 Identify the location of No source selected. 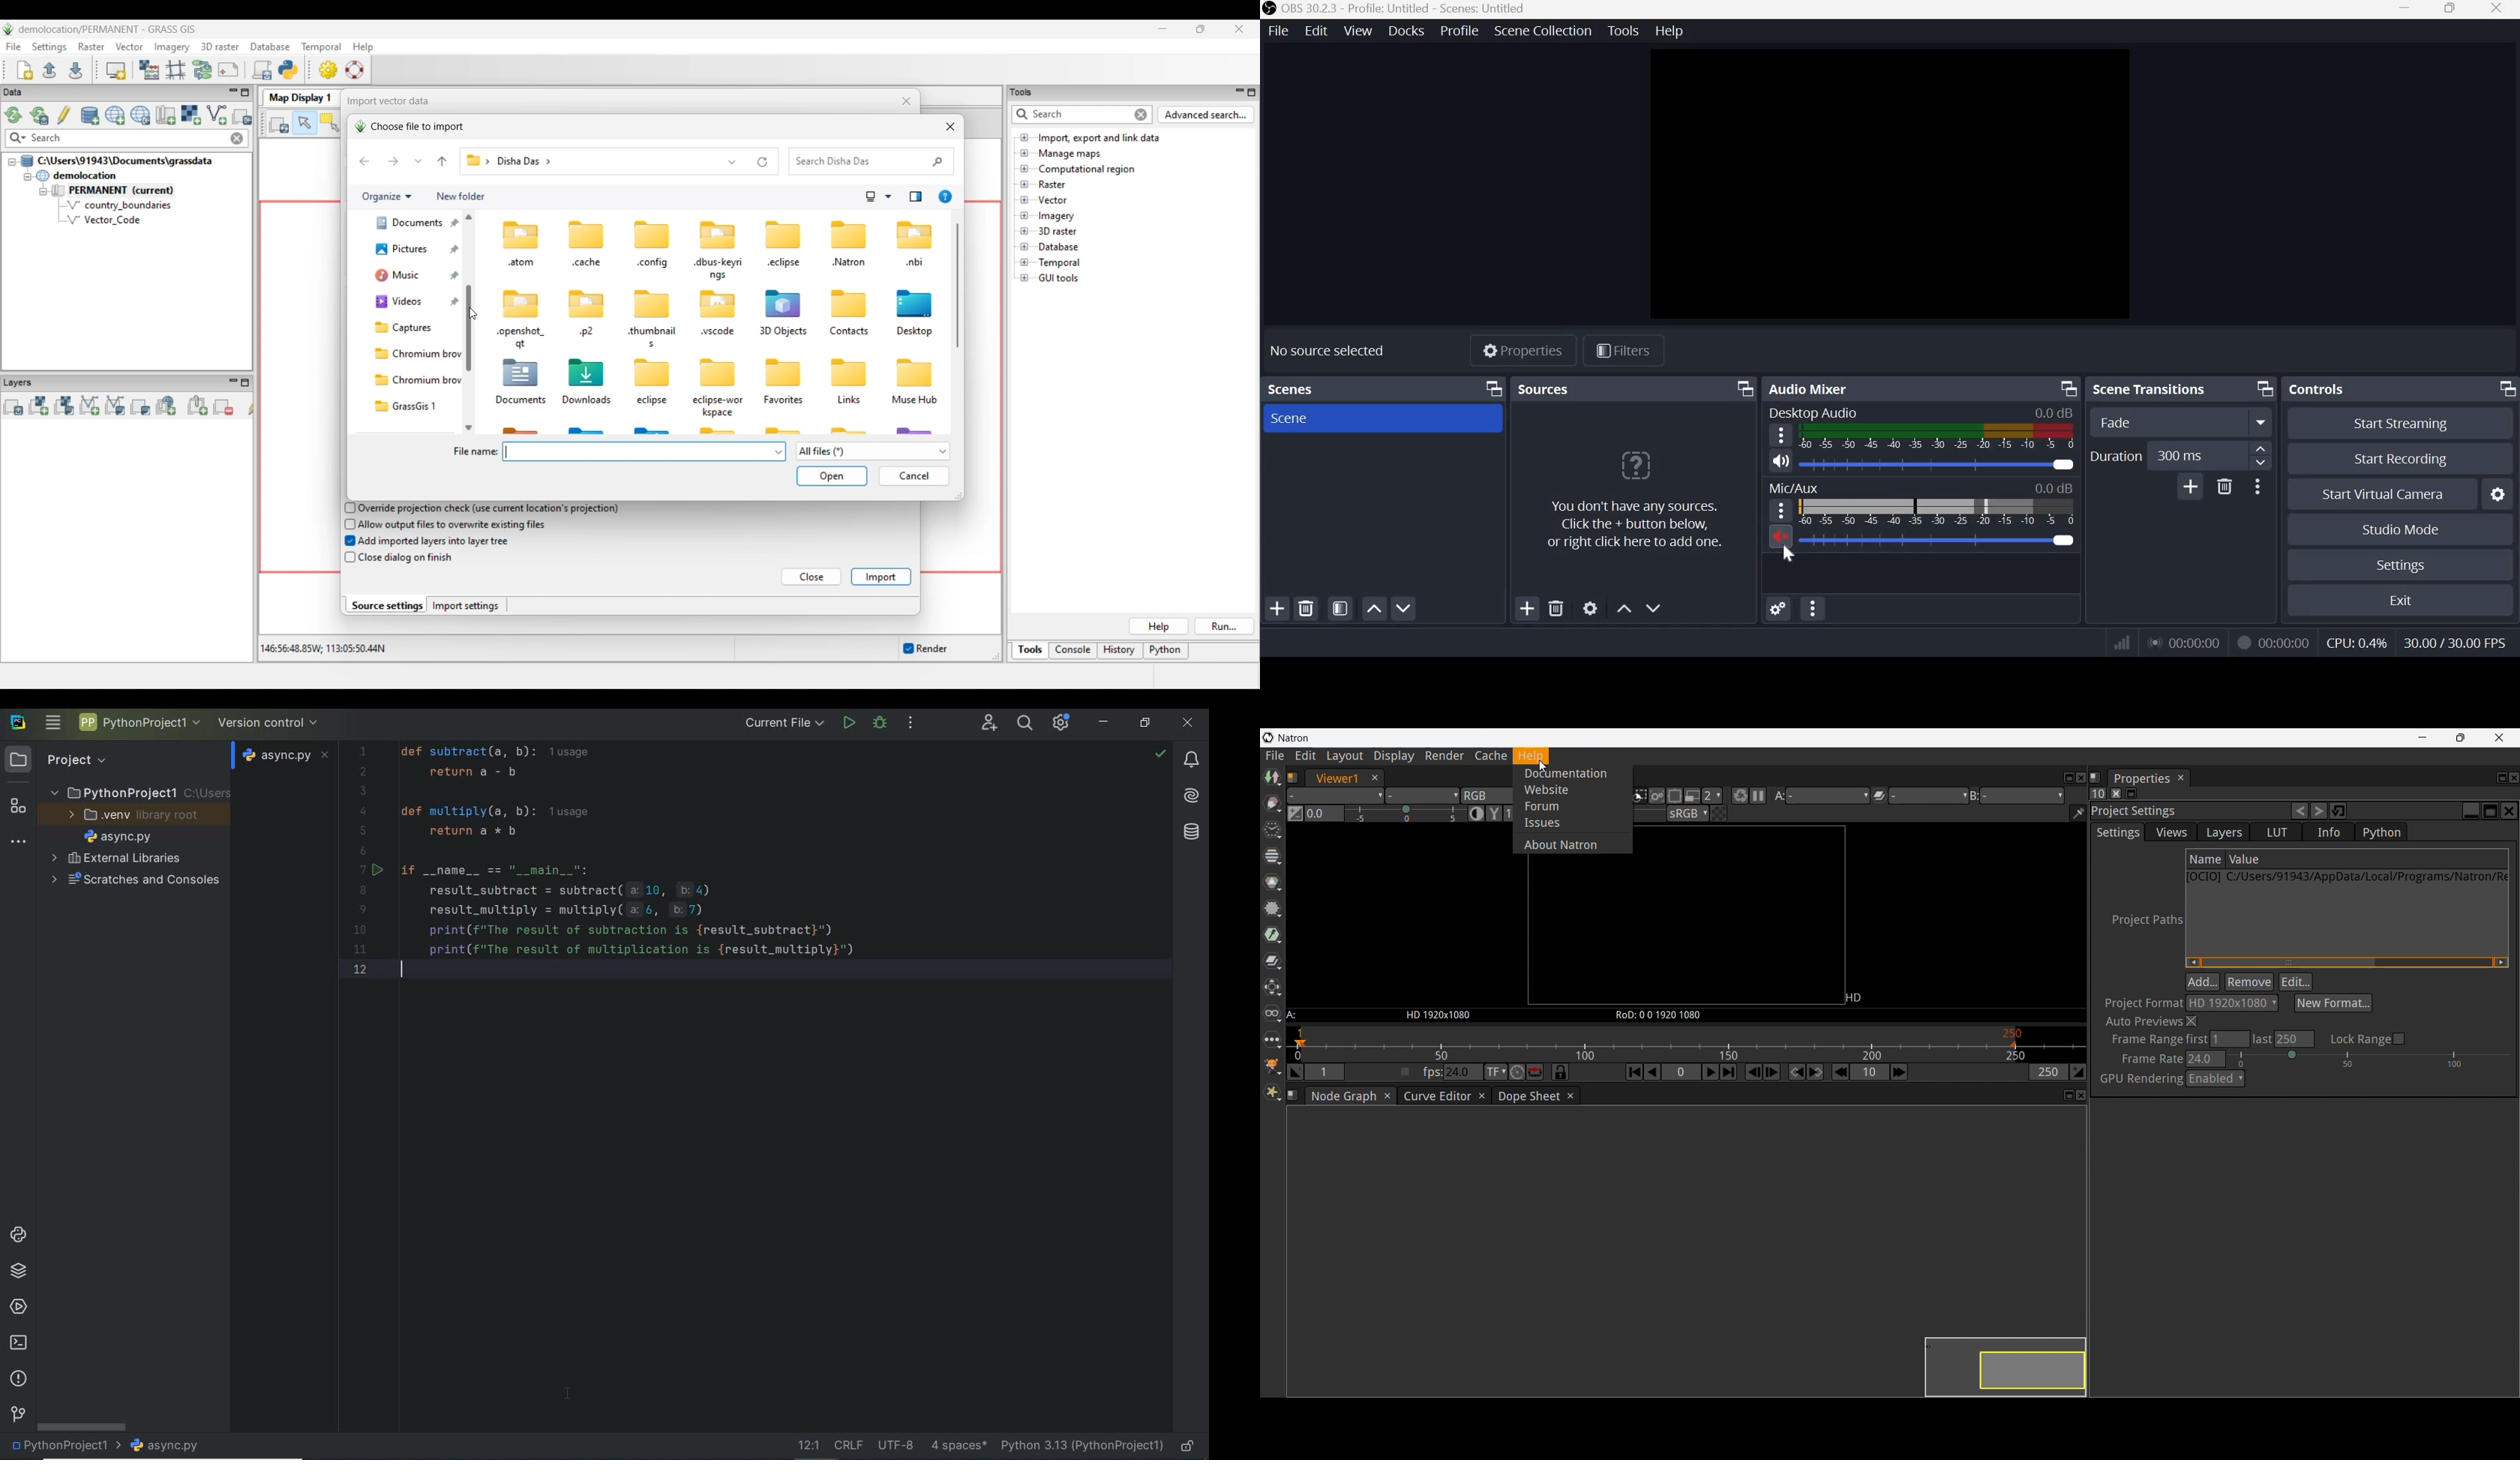
(1330, 350).